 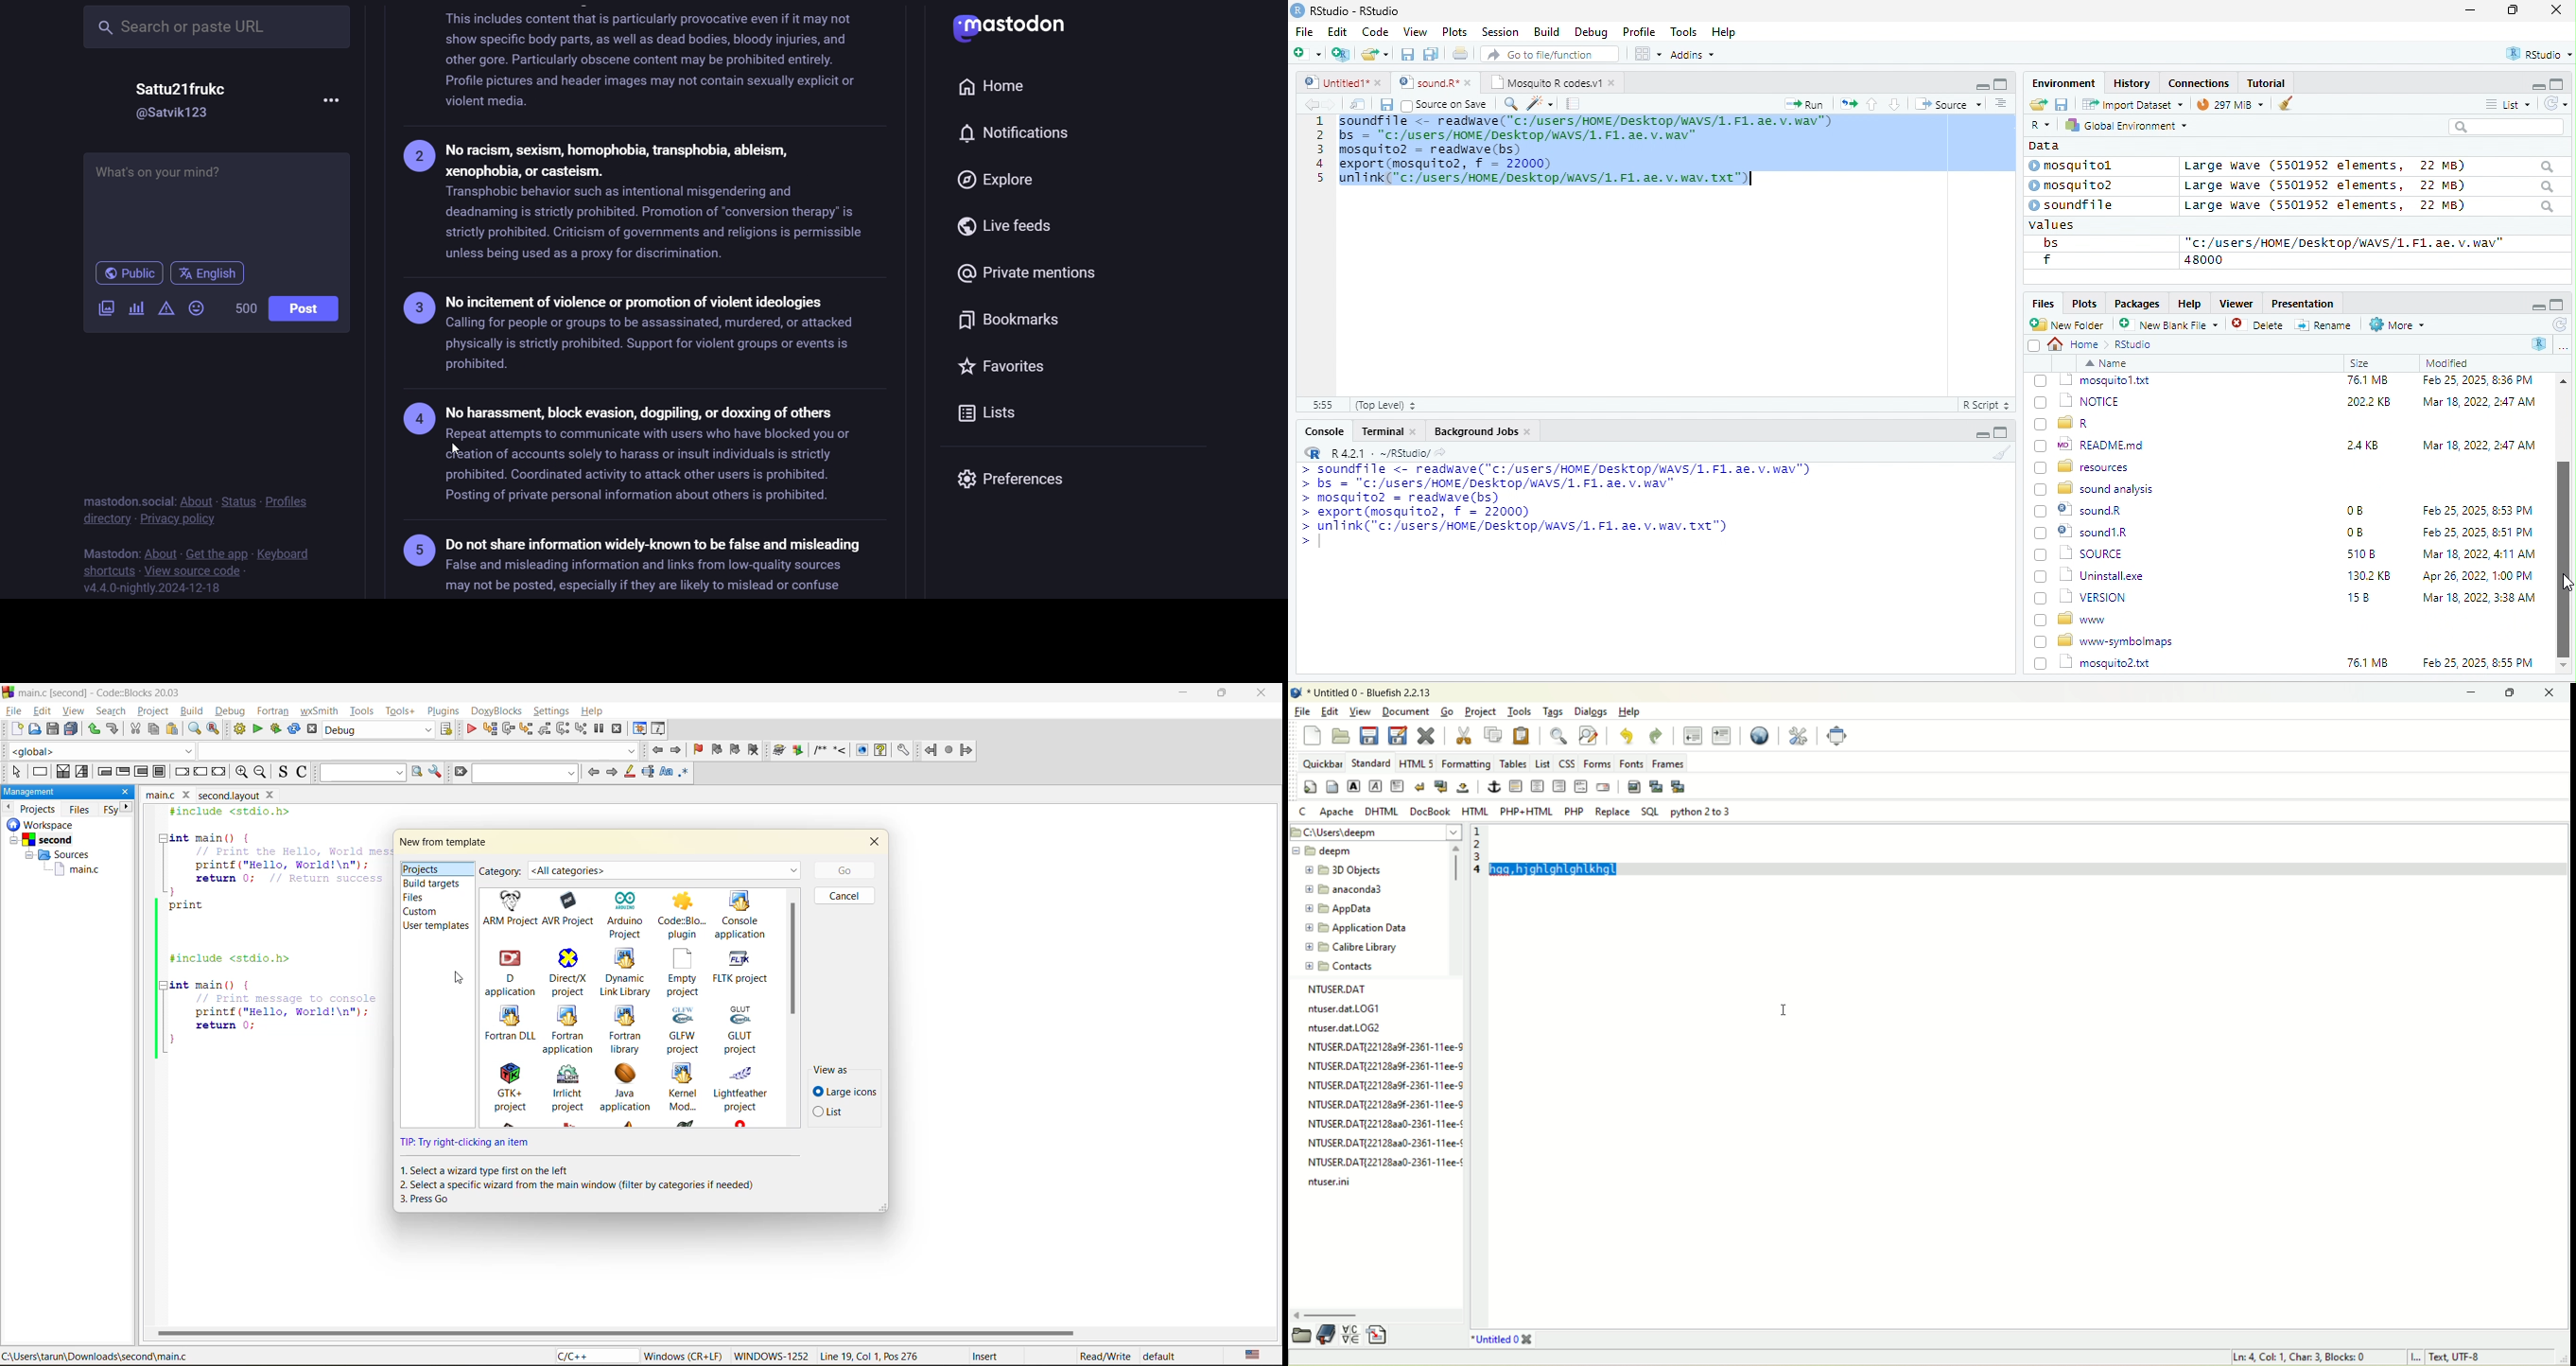 What do you see at coordinates (400, 712) in the screenshot?
I see `tools+` at bounding box center [400, 712].